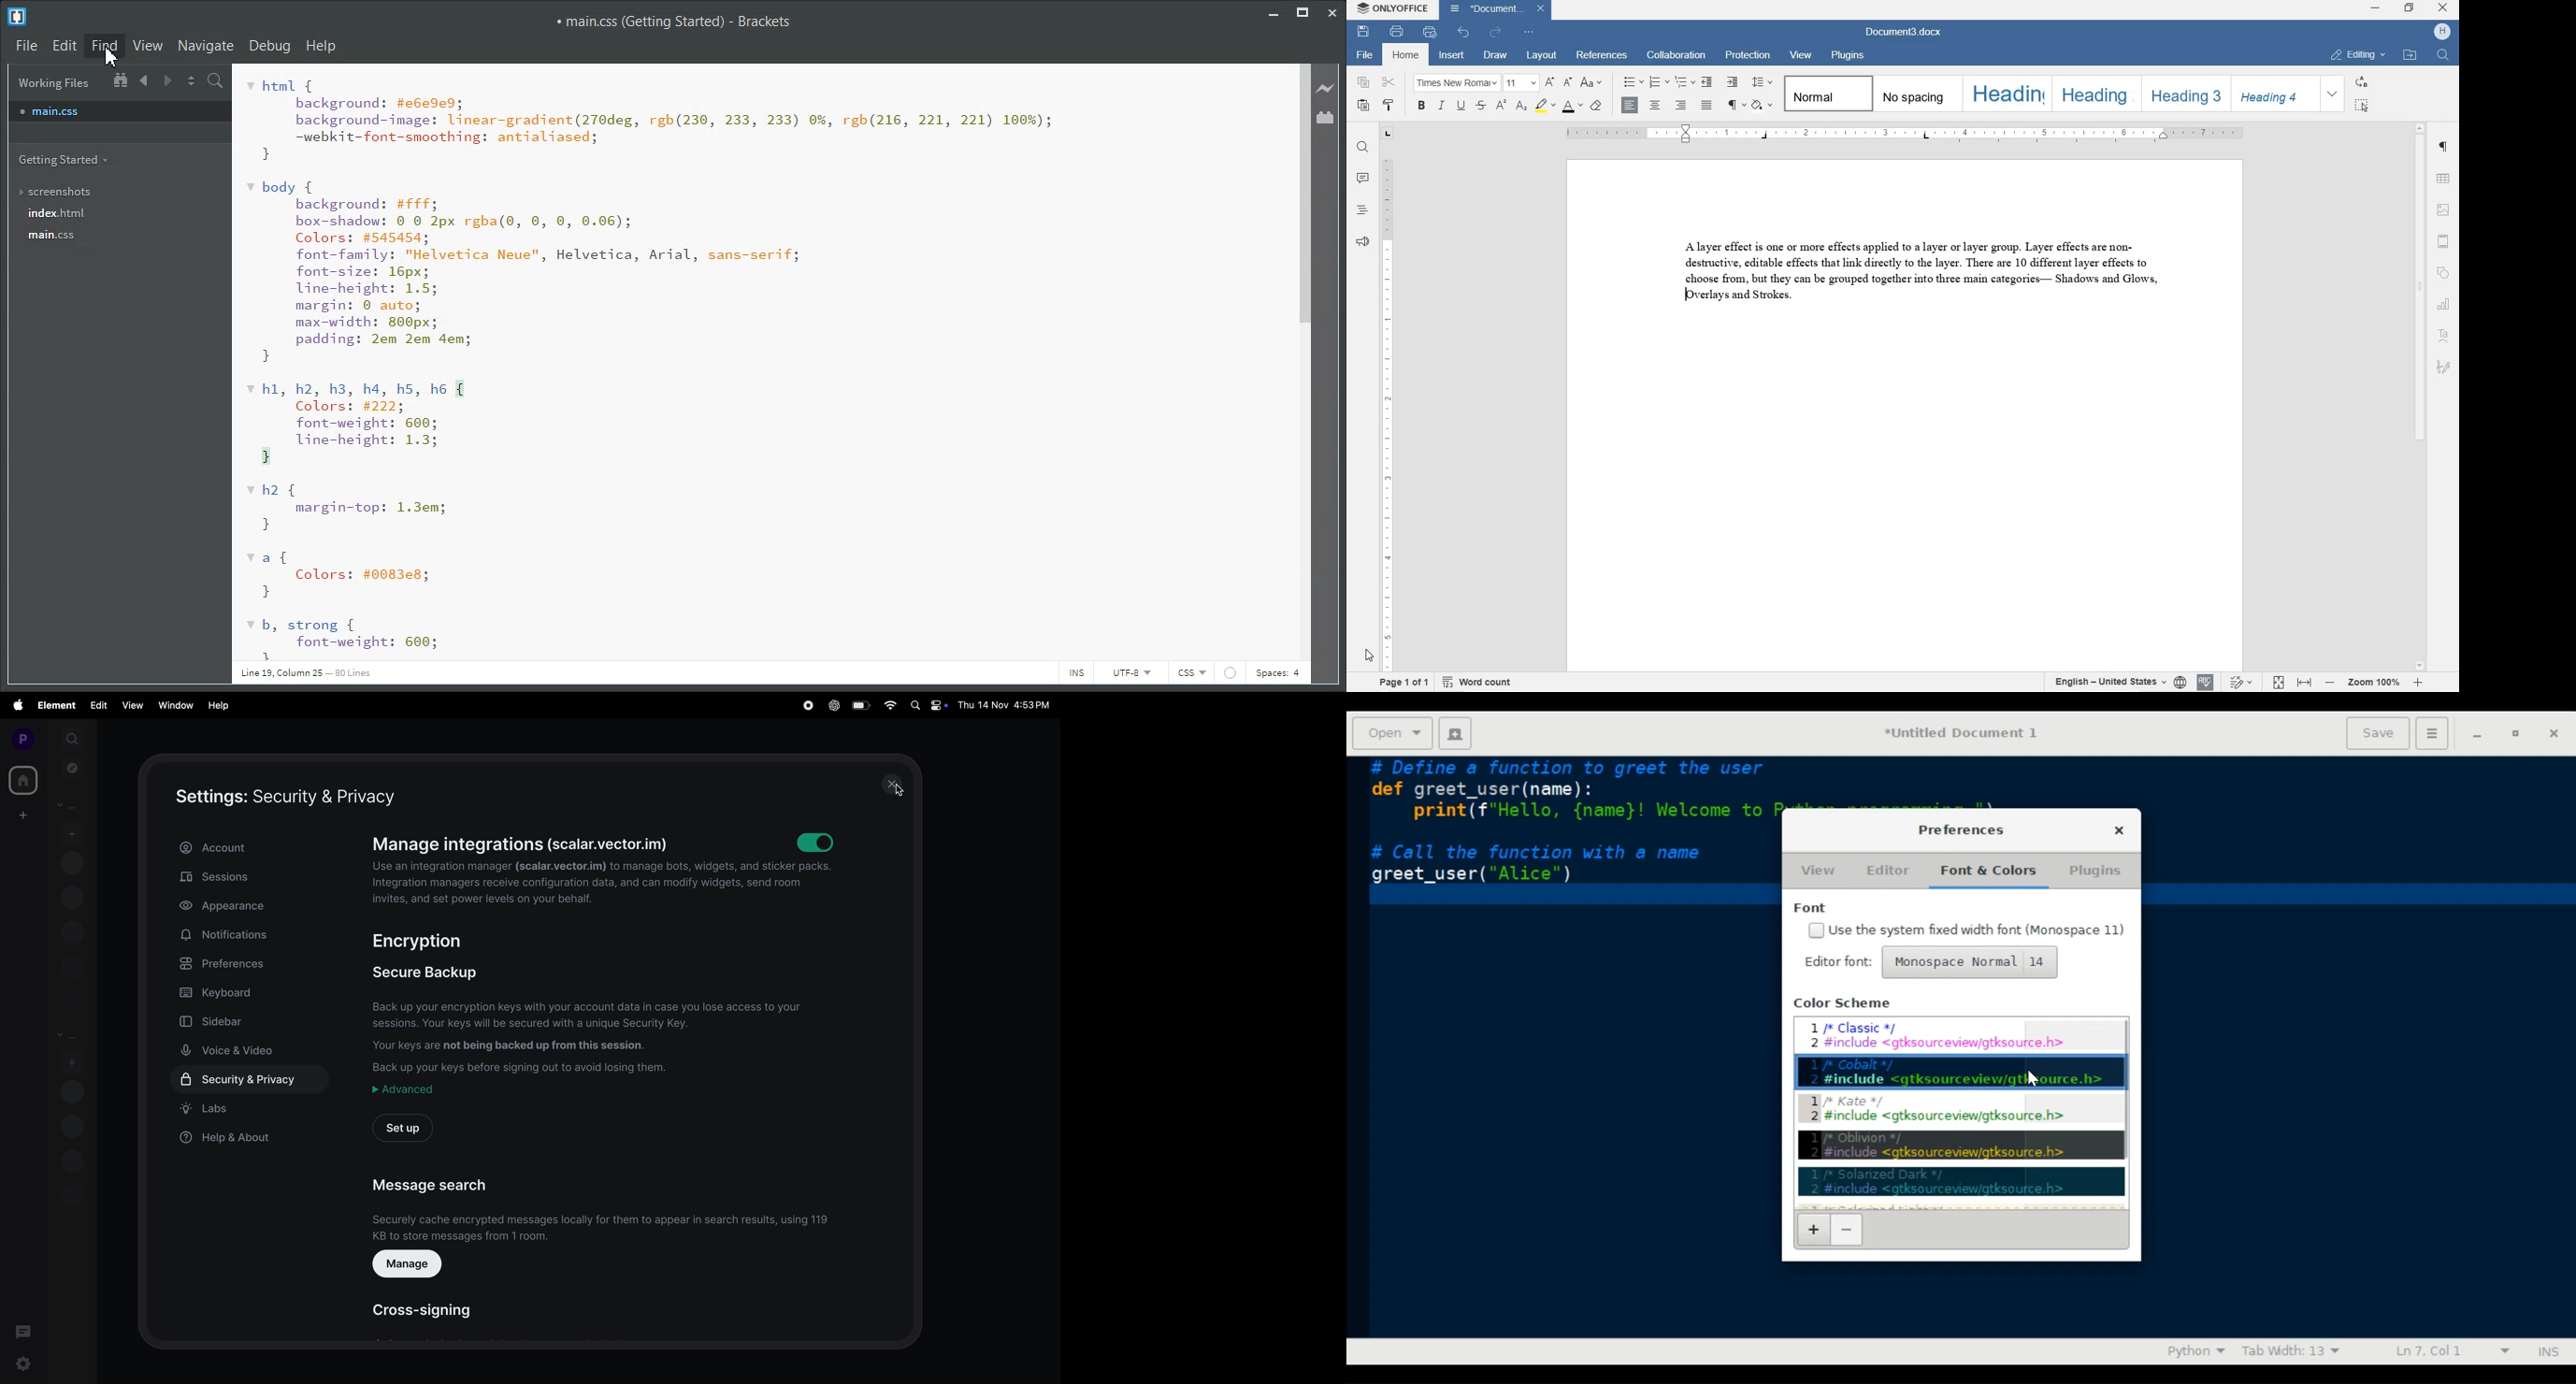  Describe the element at coordinates (1550, 83) in the screenshot. I see `increment font size` at that location.